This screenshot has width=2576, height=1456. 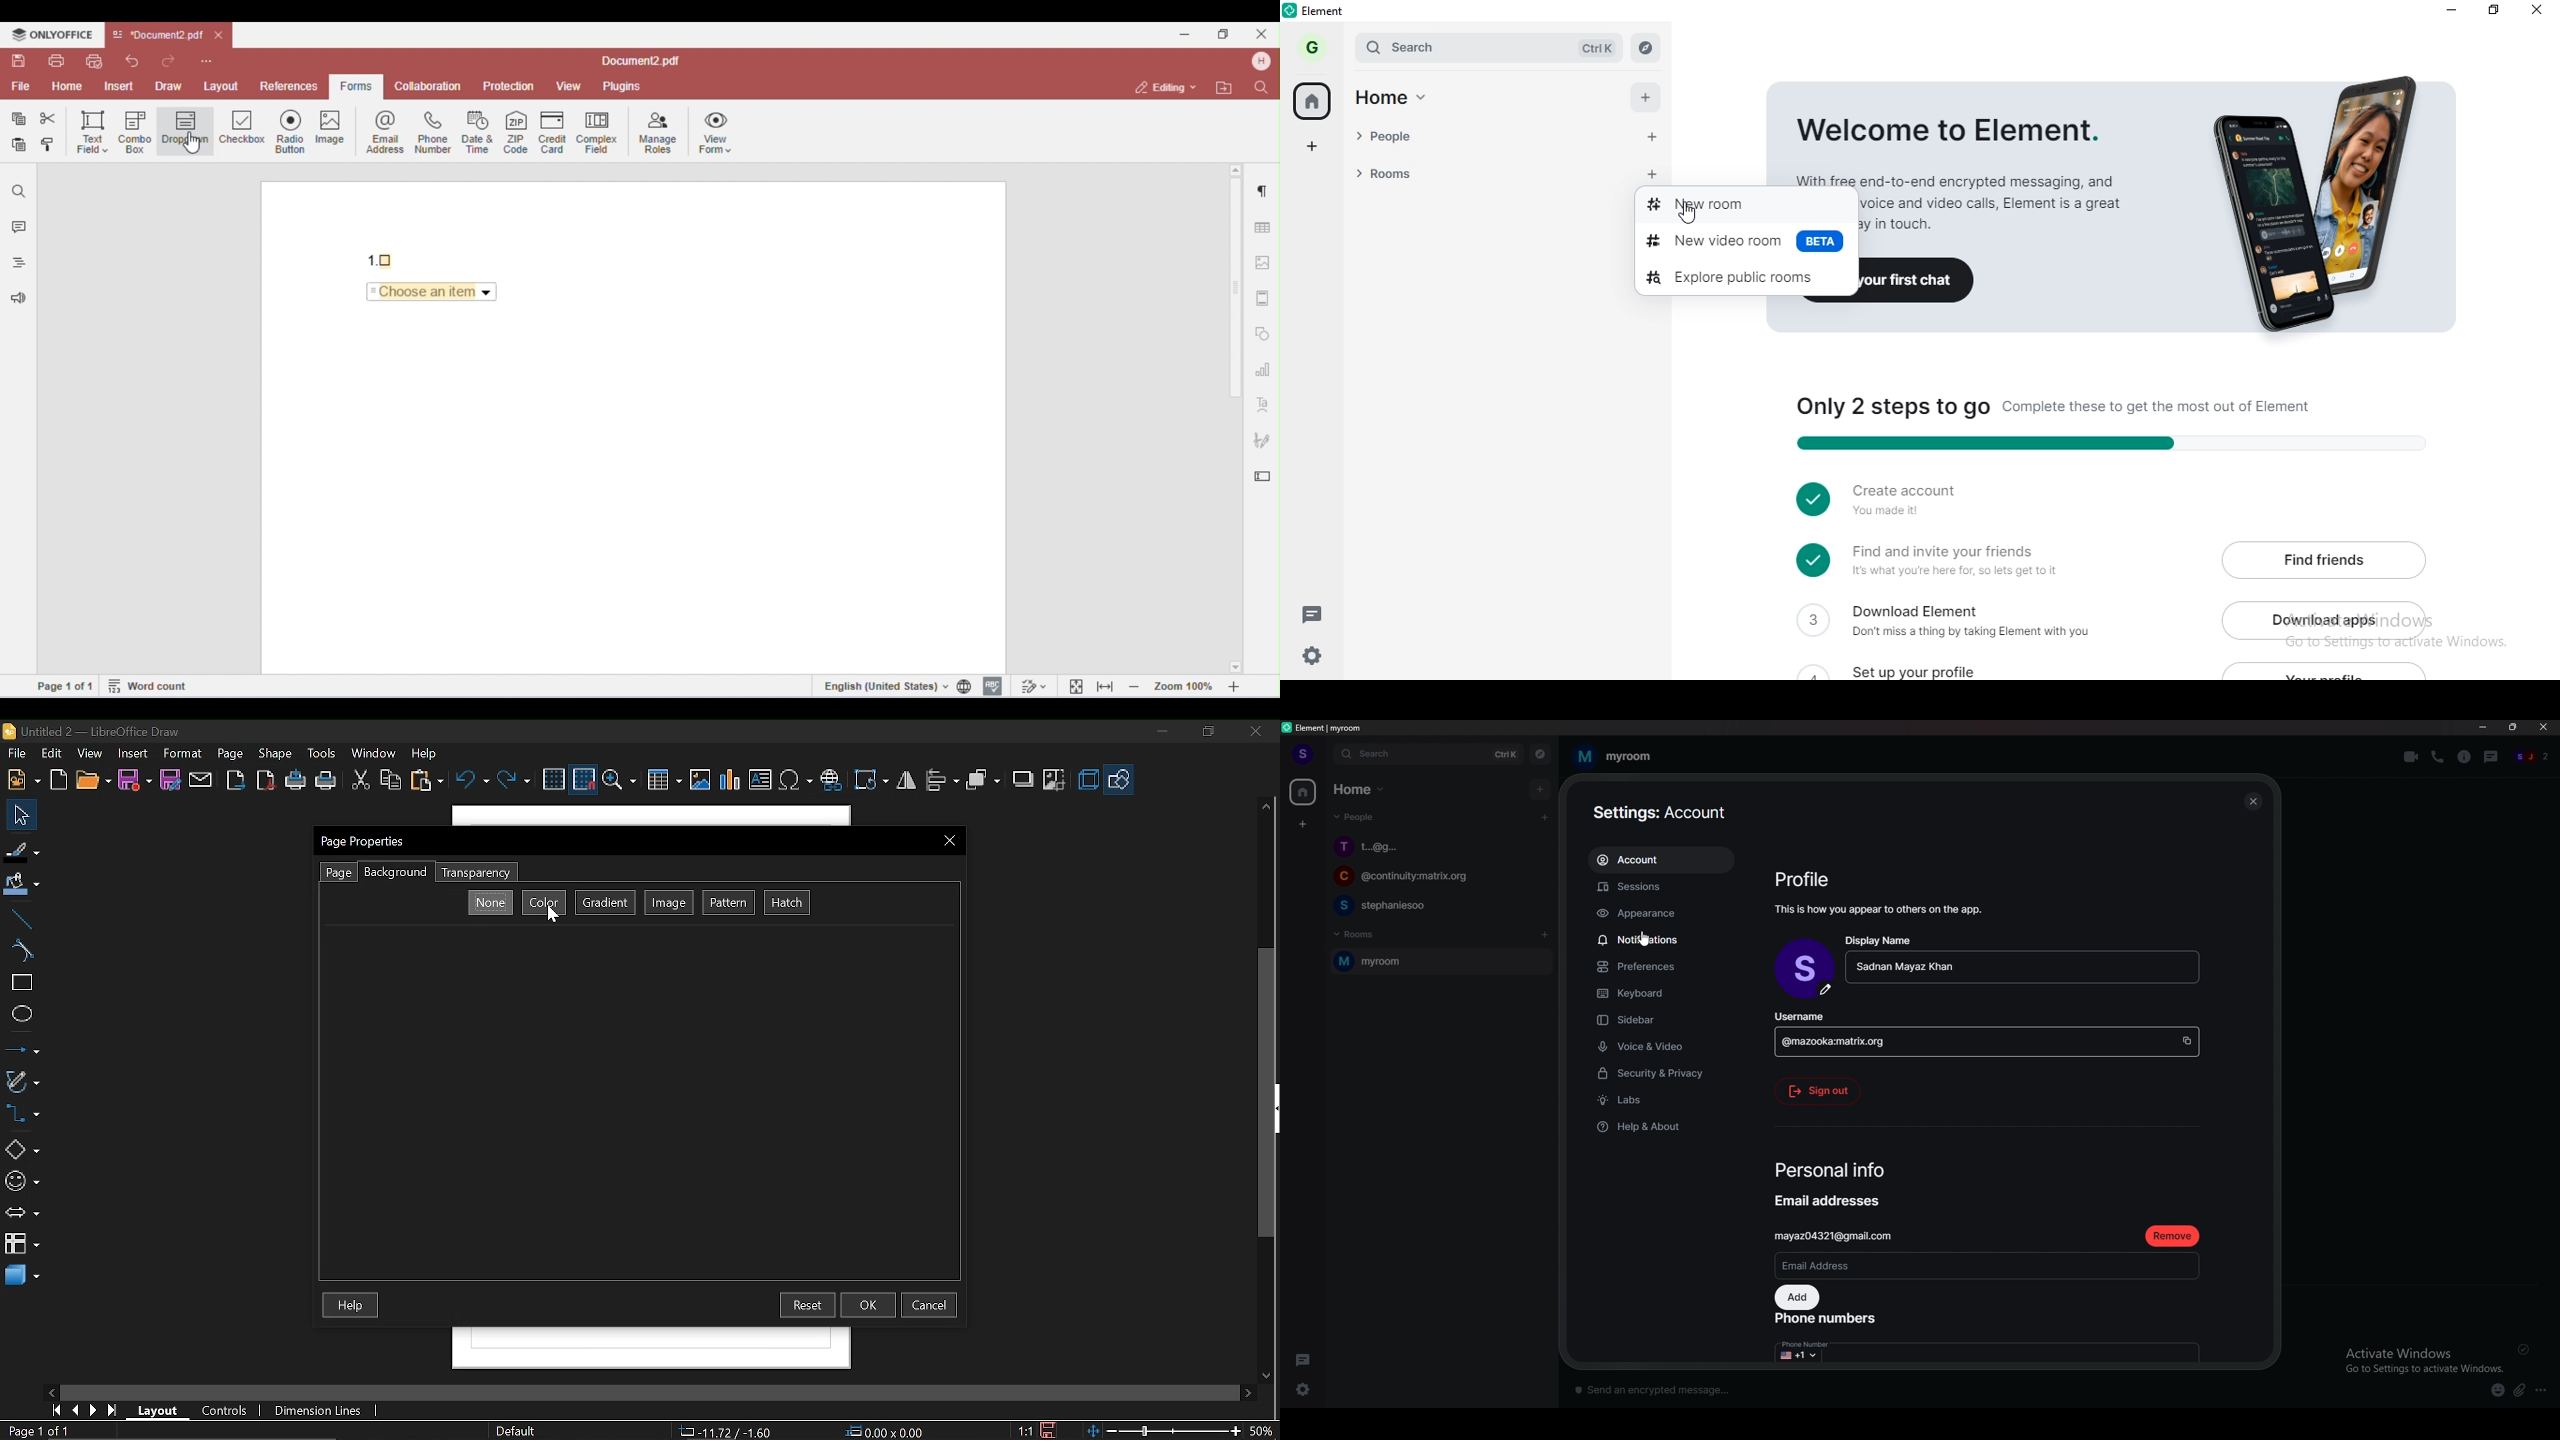 What do you see at coordinates (60, 780) in the screenshot?
I see `Open template` at bounding box center [60, 780].